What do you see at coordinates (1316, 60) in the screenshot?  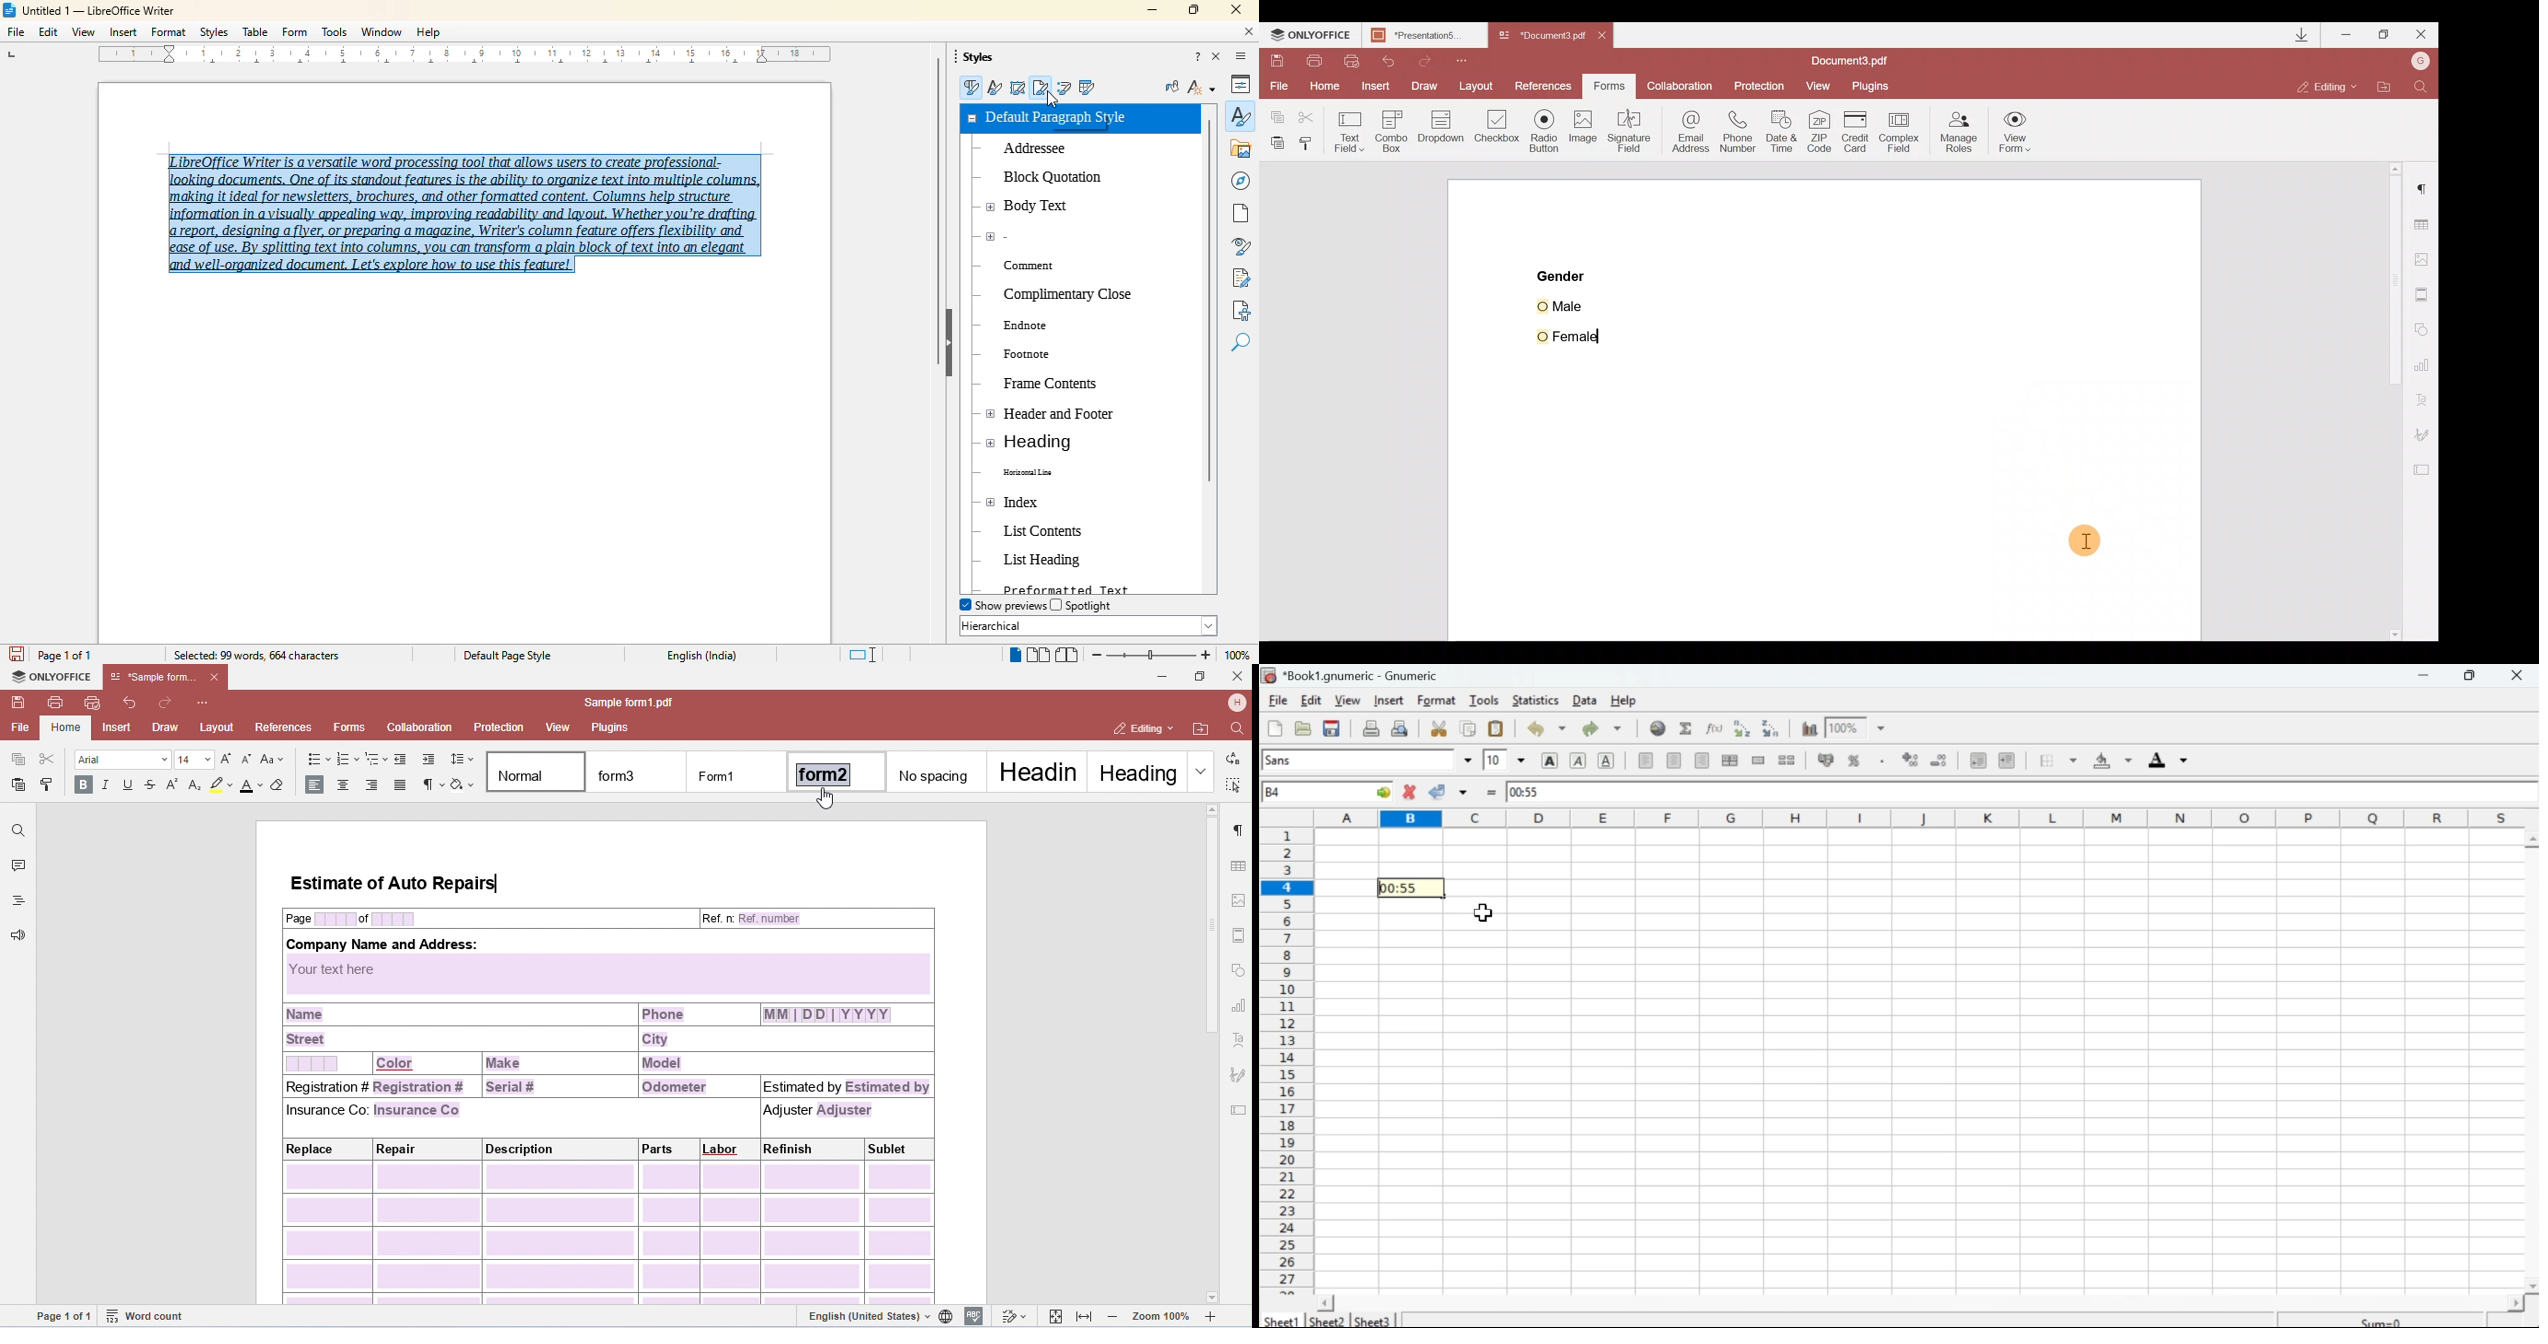 I see `Print file` at bounding box center [1316, 60].